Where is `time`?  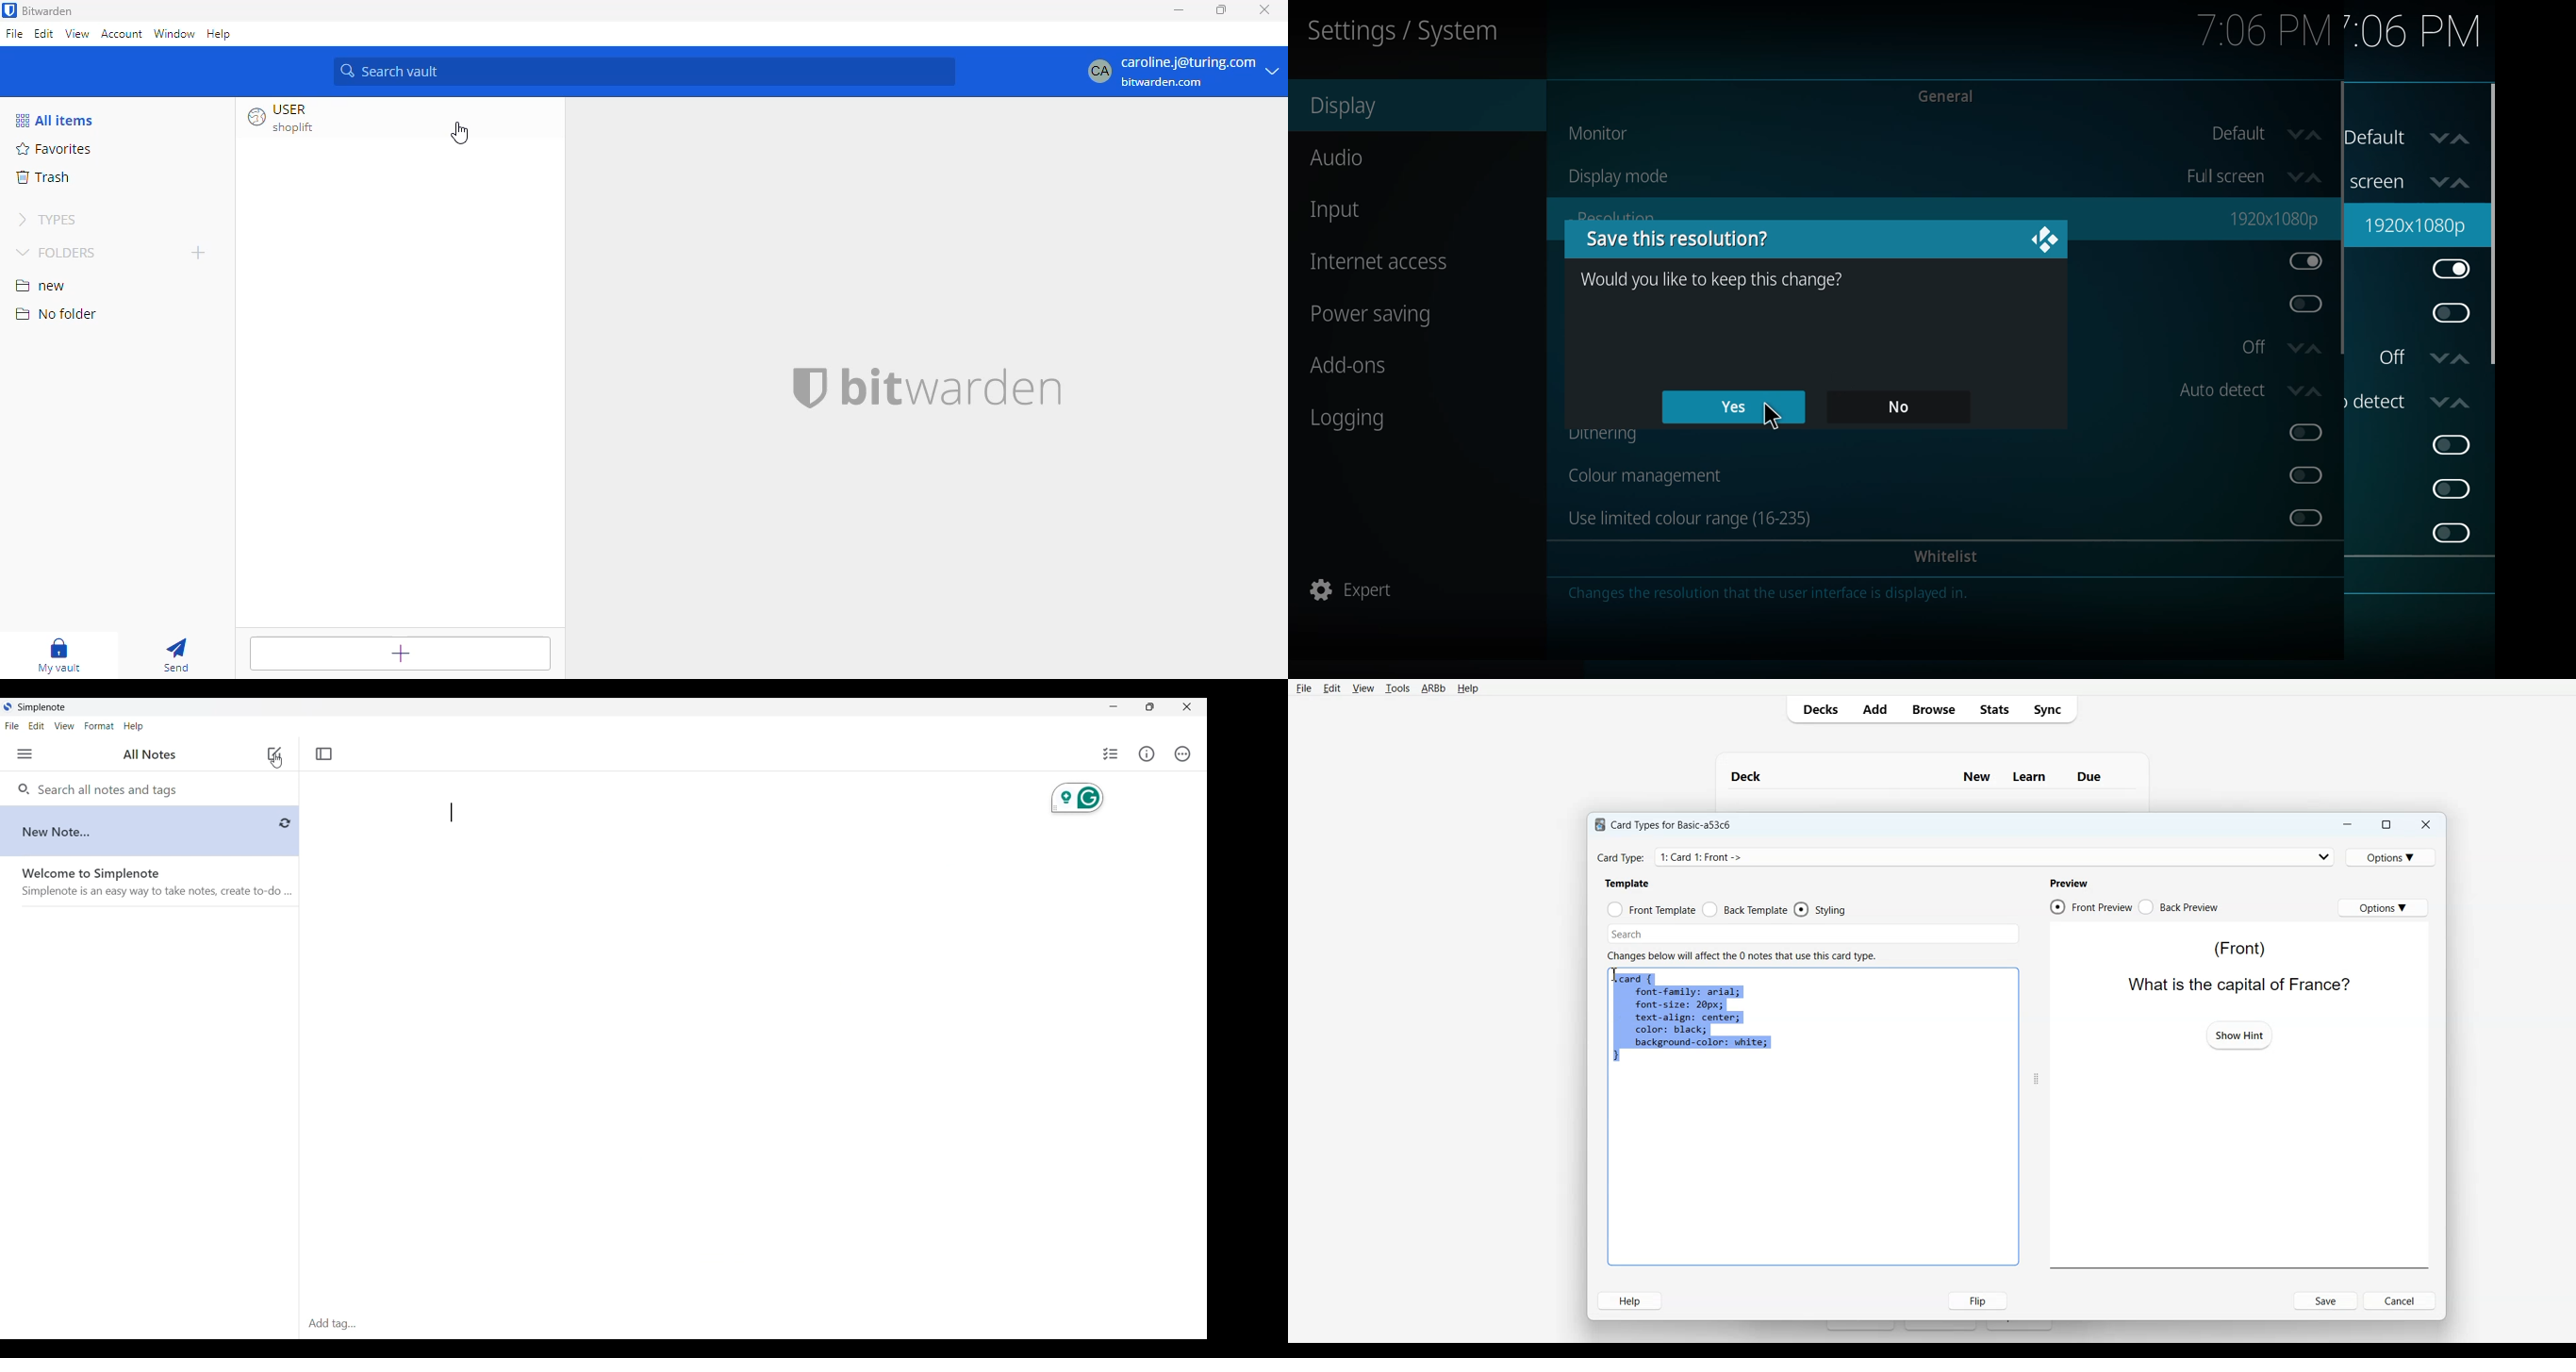 time is located at coordinates (2247, 33).